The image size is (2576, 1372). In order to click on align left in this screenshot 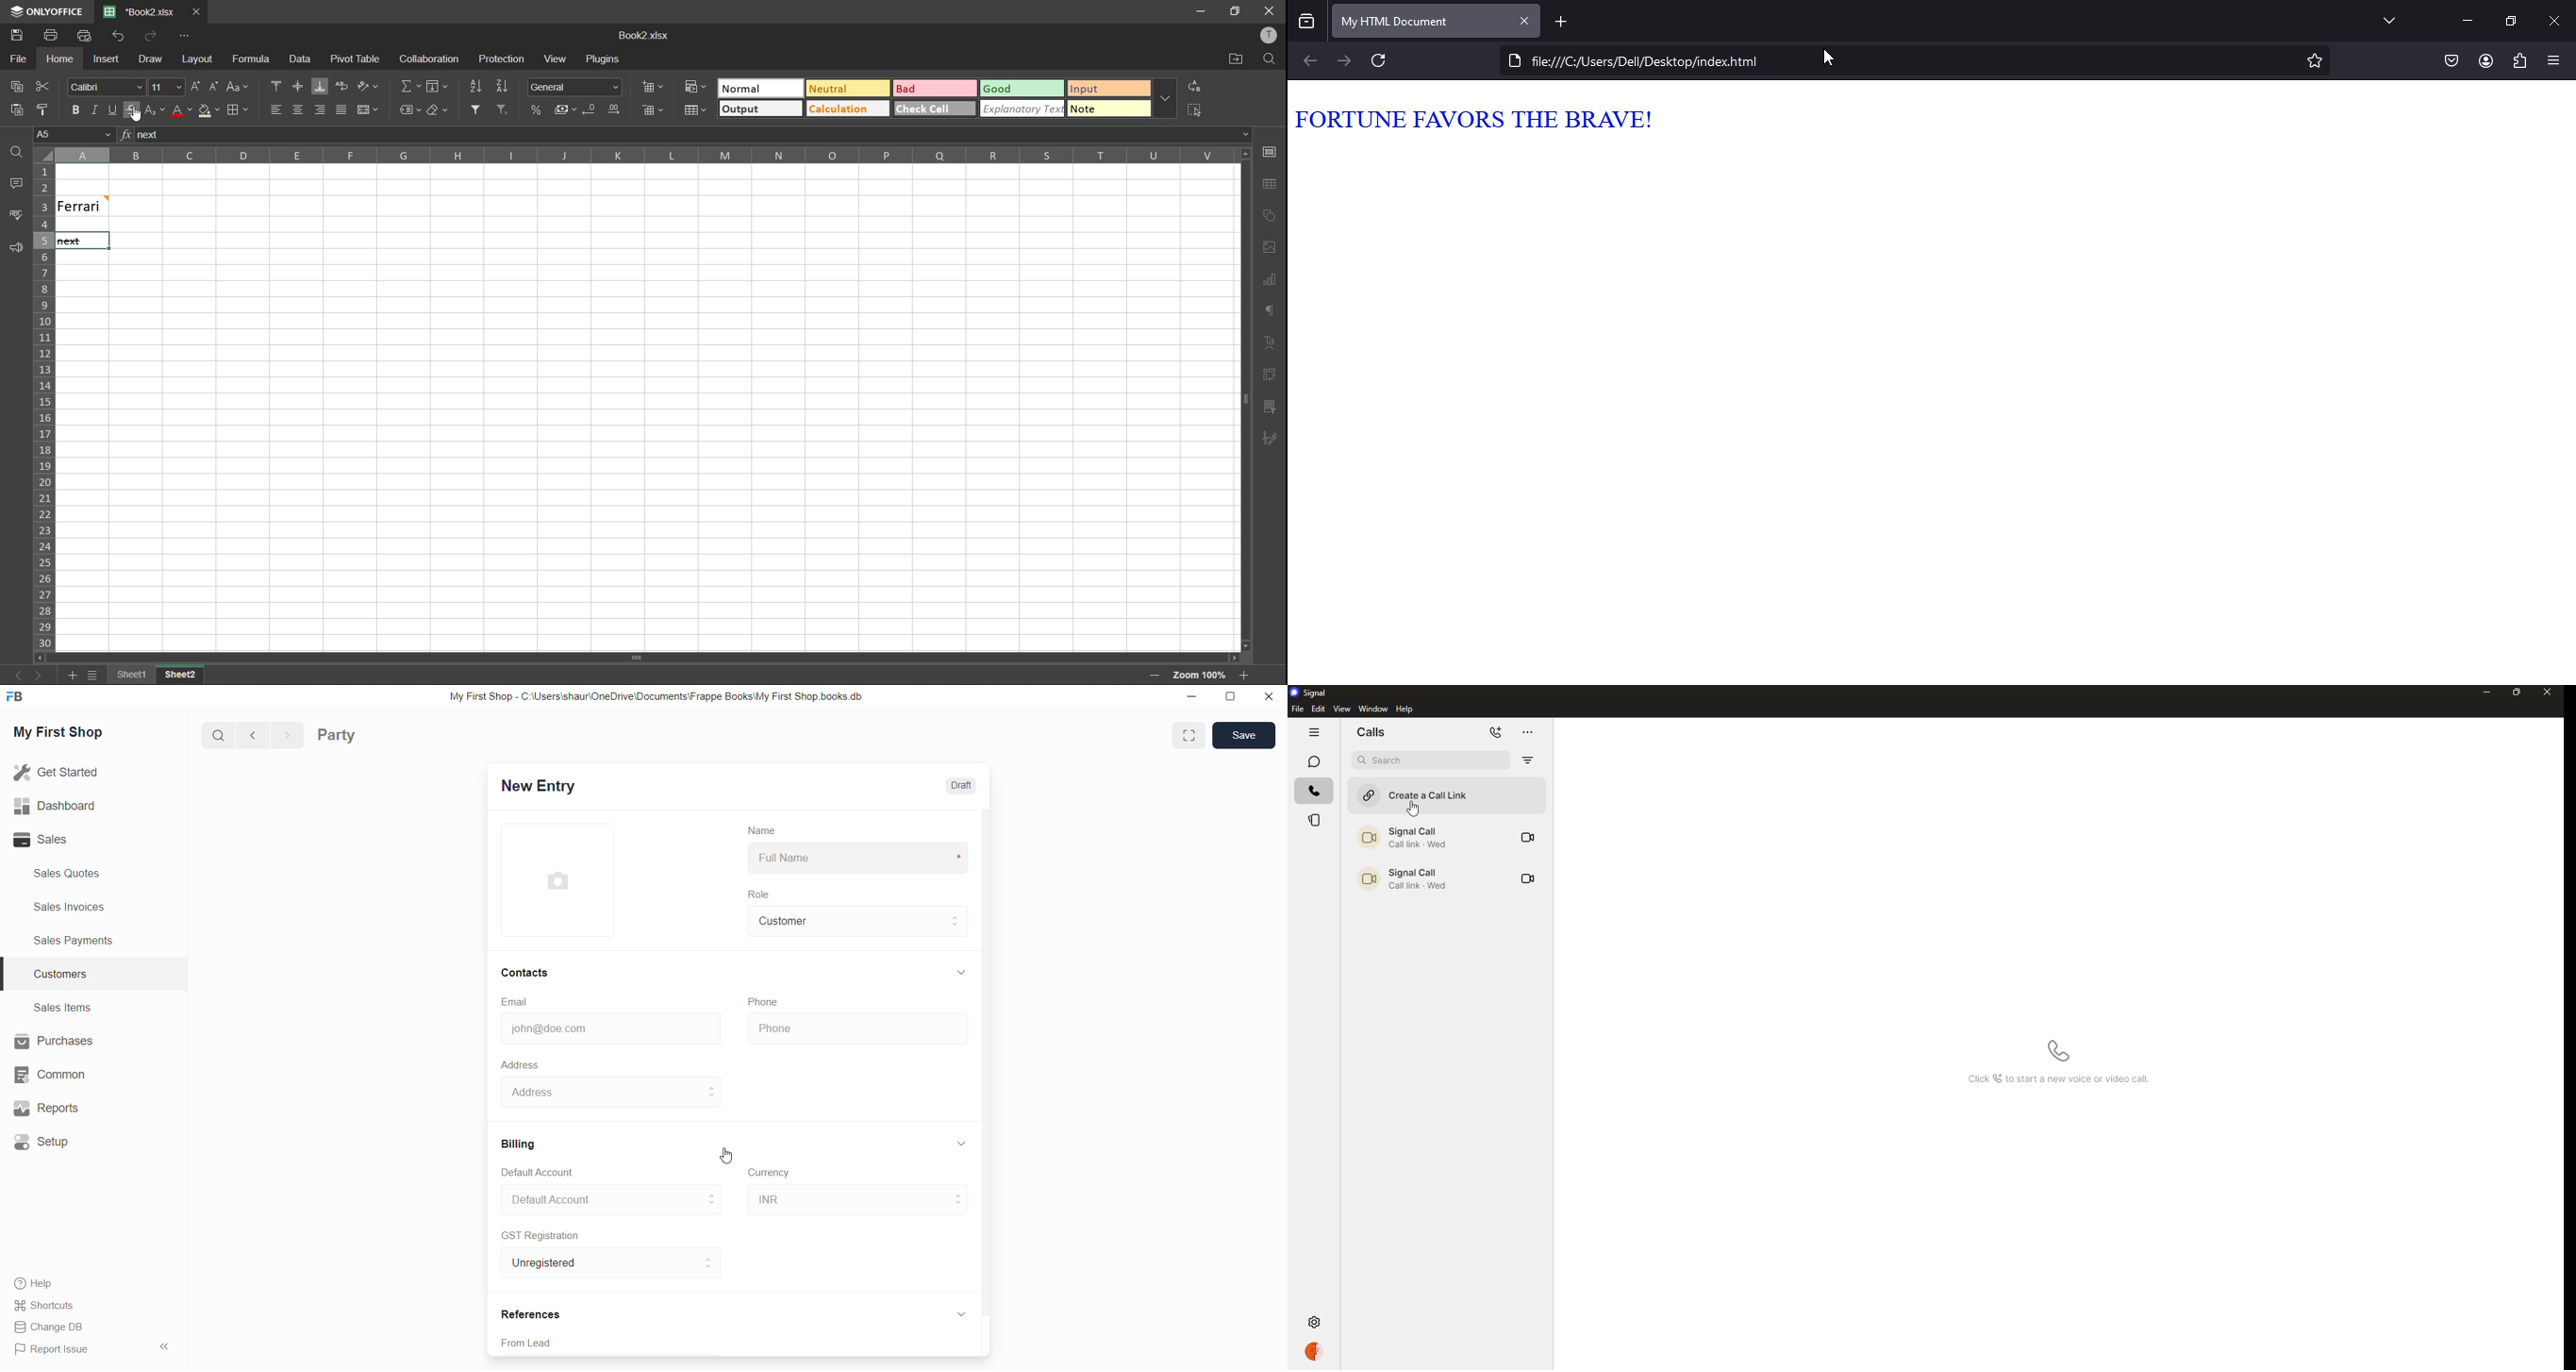, I will do `click(277, 109)`.